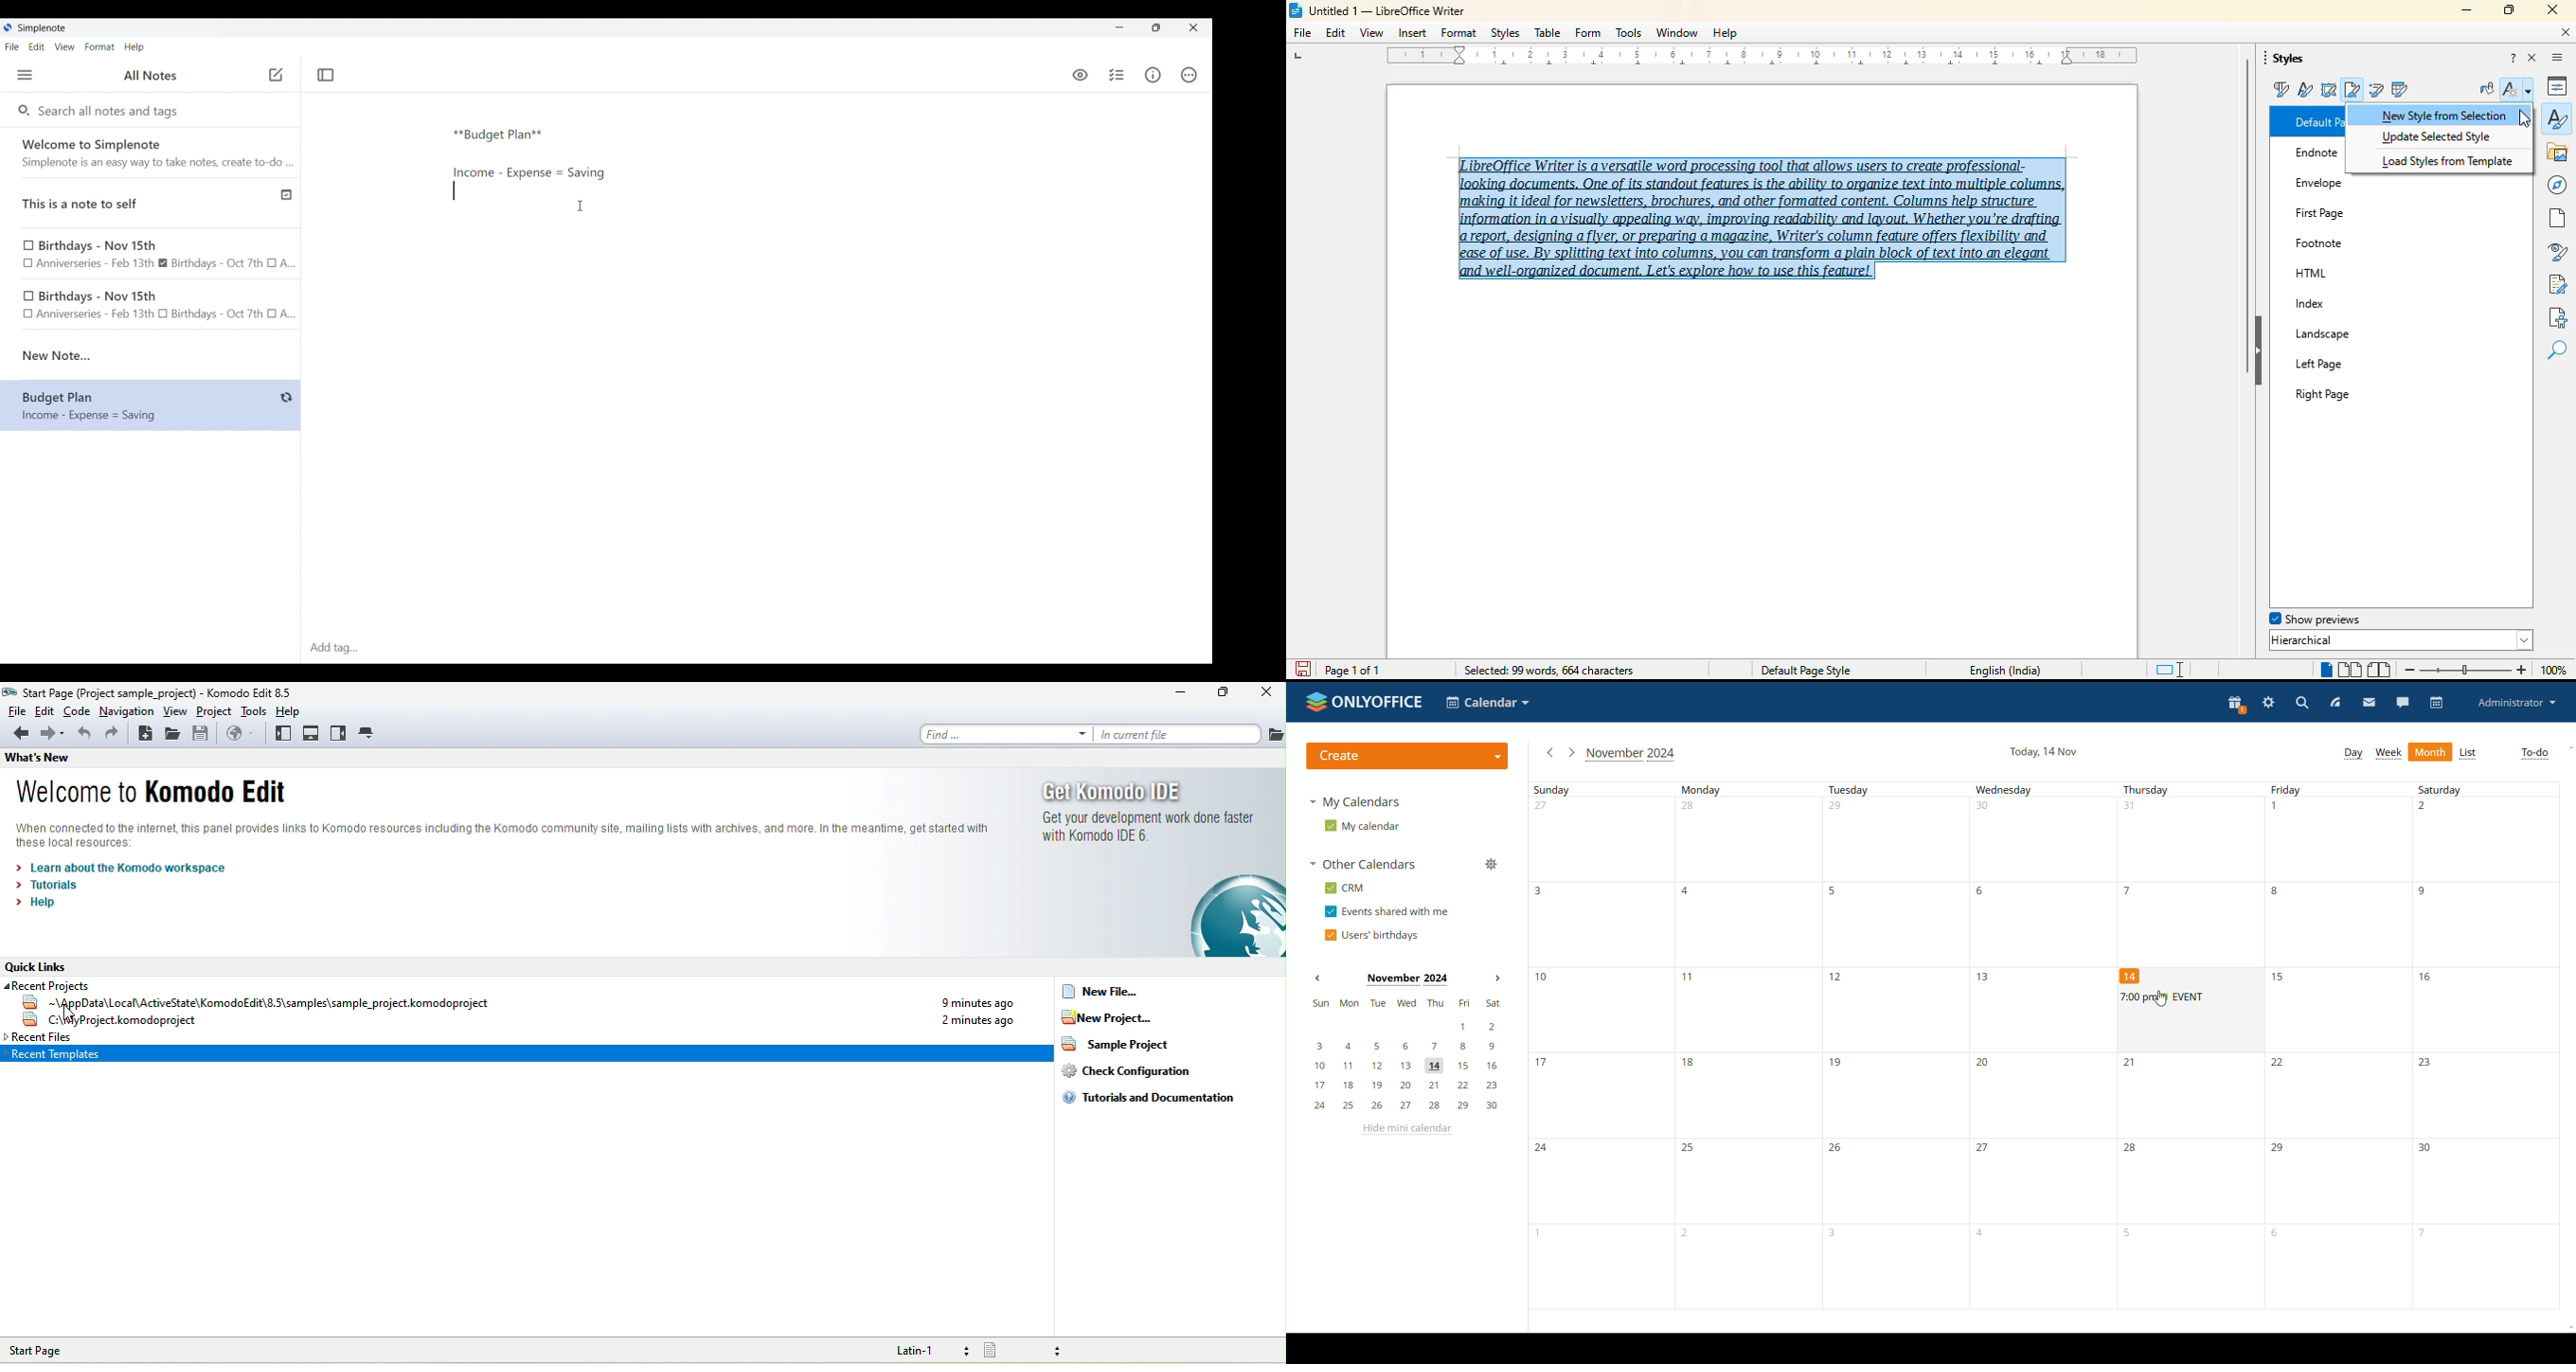 Image resolution: width=2576 pixels, height=1372 pixels. What do you see at coordinates (1805, 671) in the screenshot?
I see `Default page style` at bounding box center [1805, 671].